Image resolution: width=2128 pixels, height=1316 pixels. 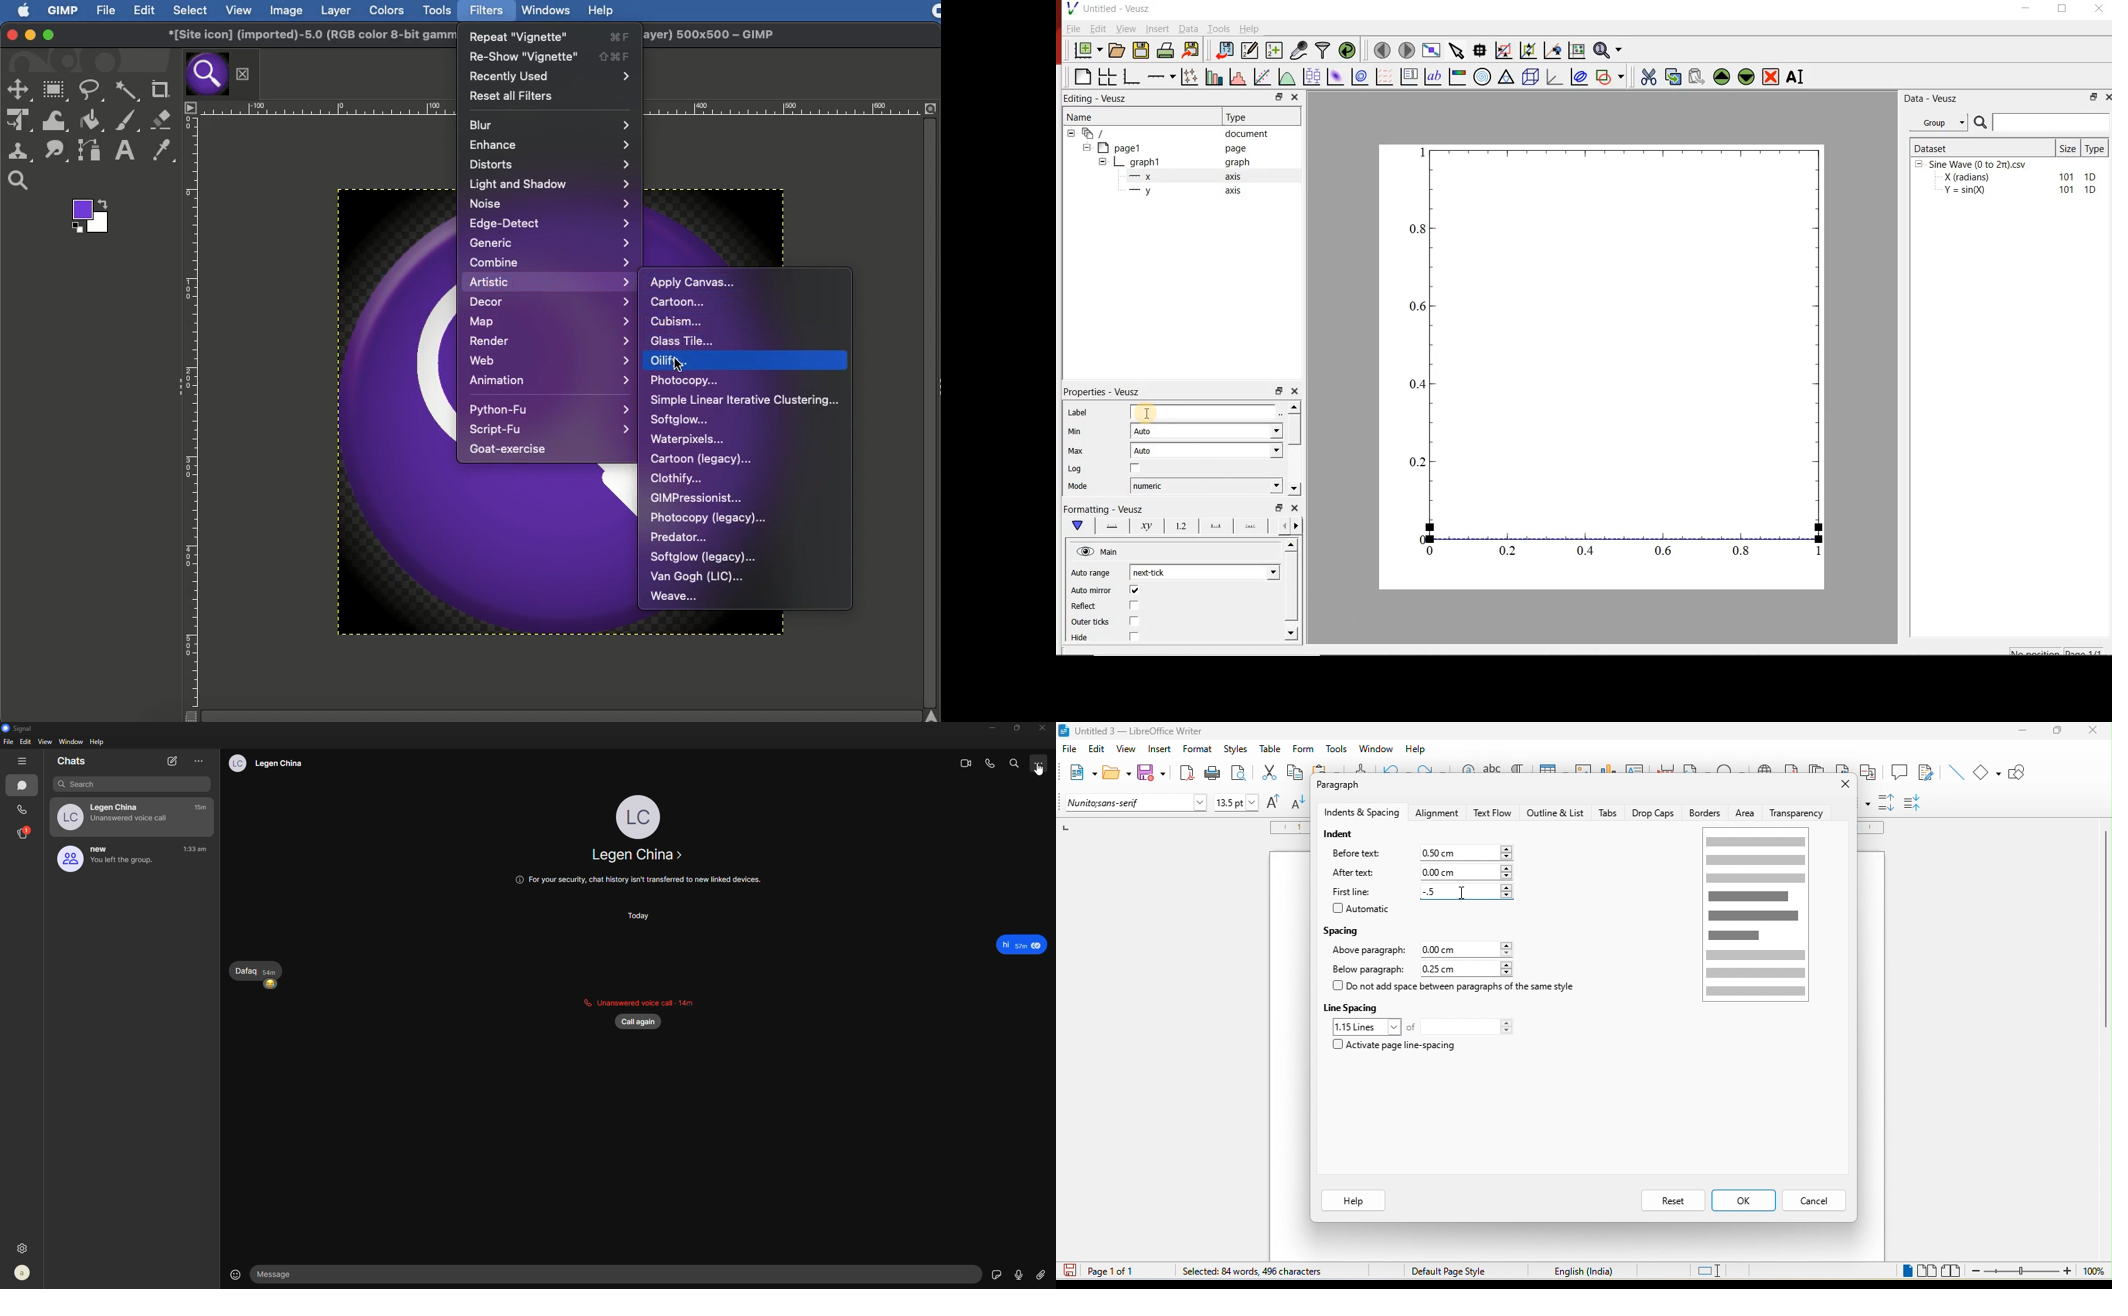 I want to click on Cubism, so click(x=677, y=321).